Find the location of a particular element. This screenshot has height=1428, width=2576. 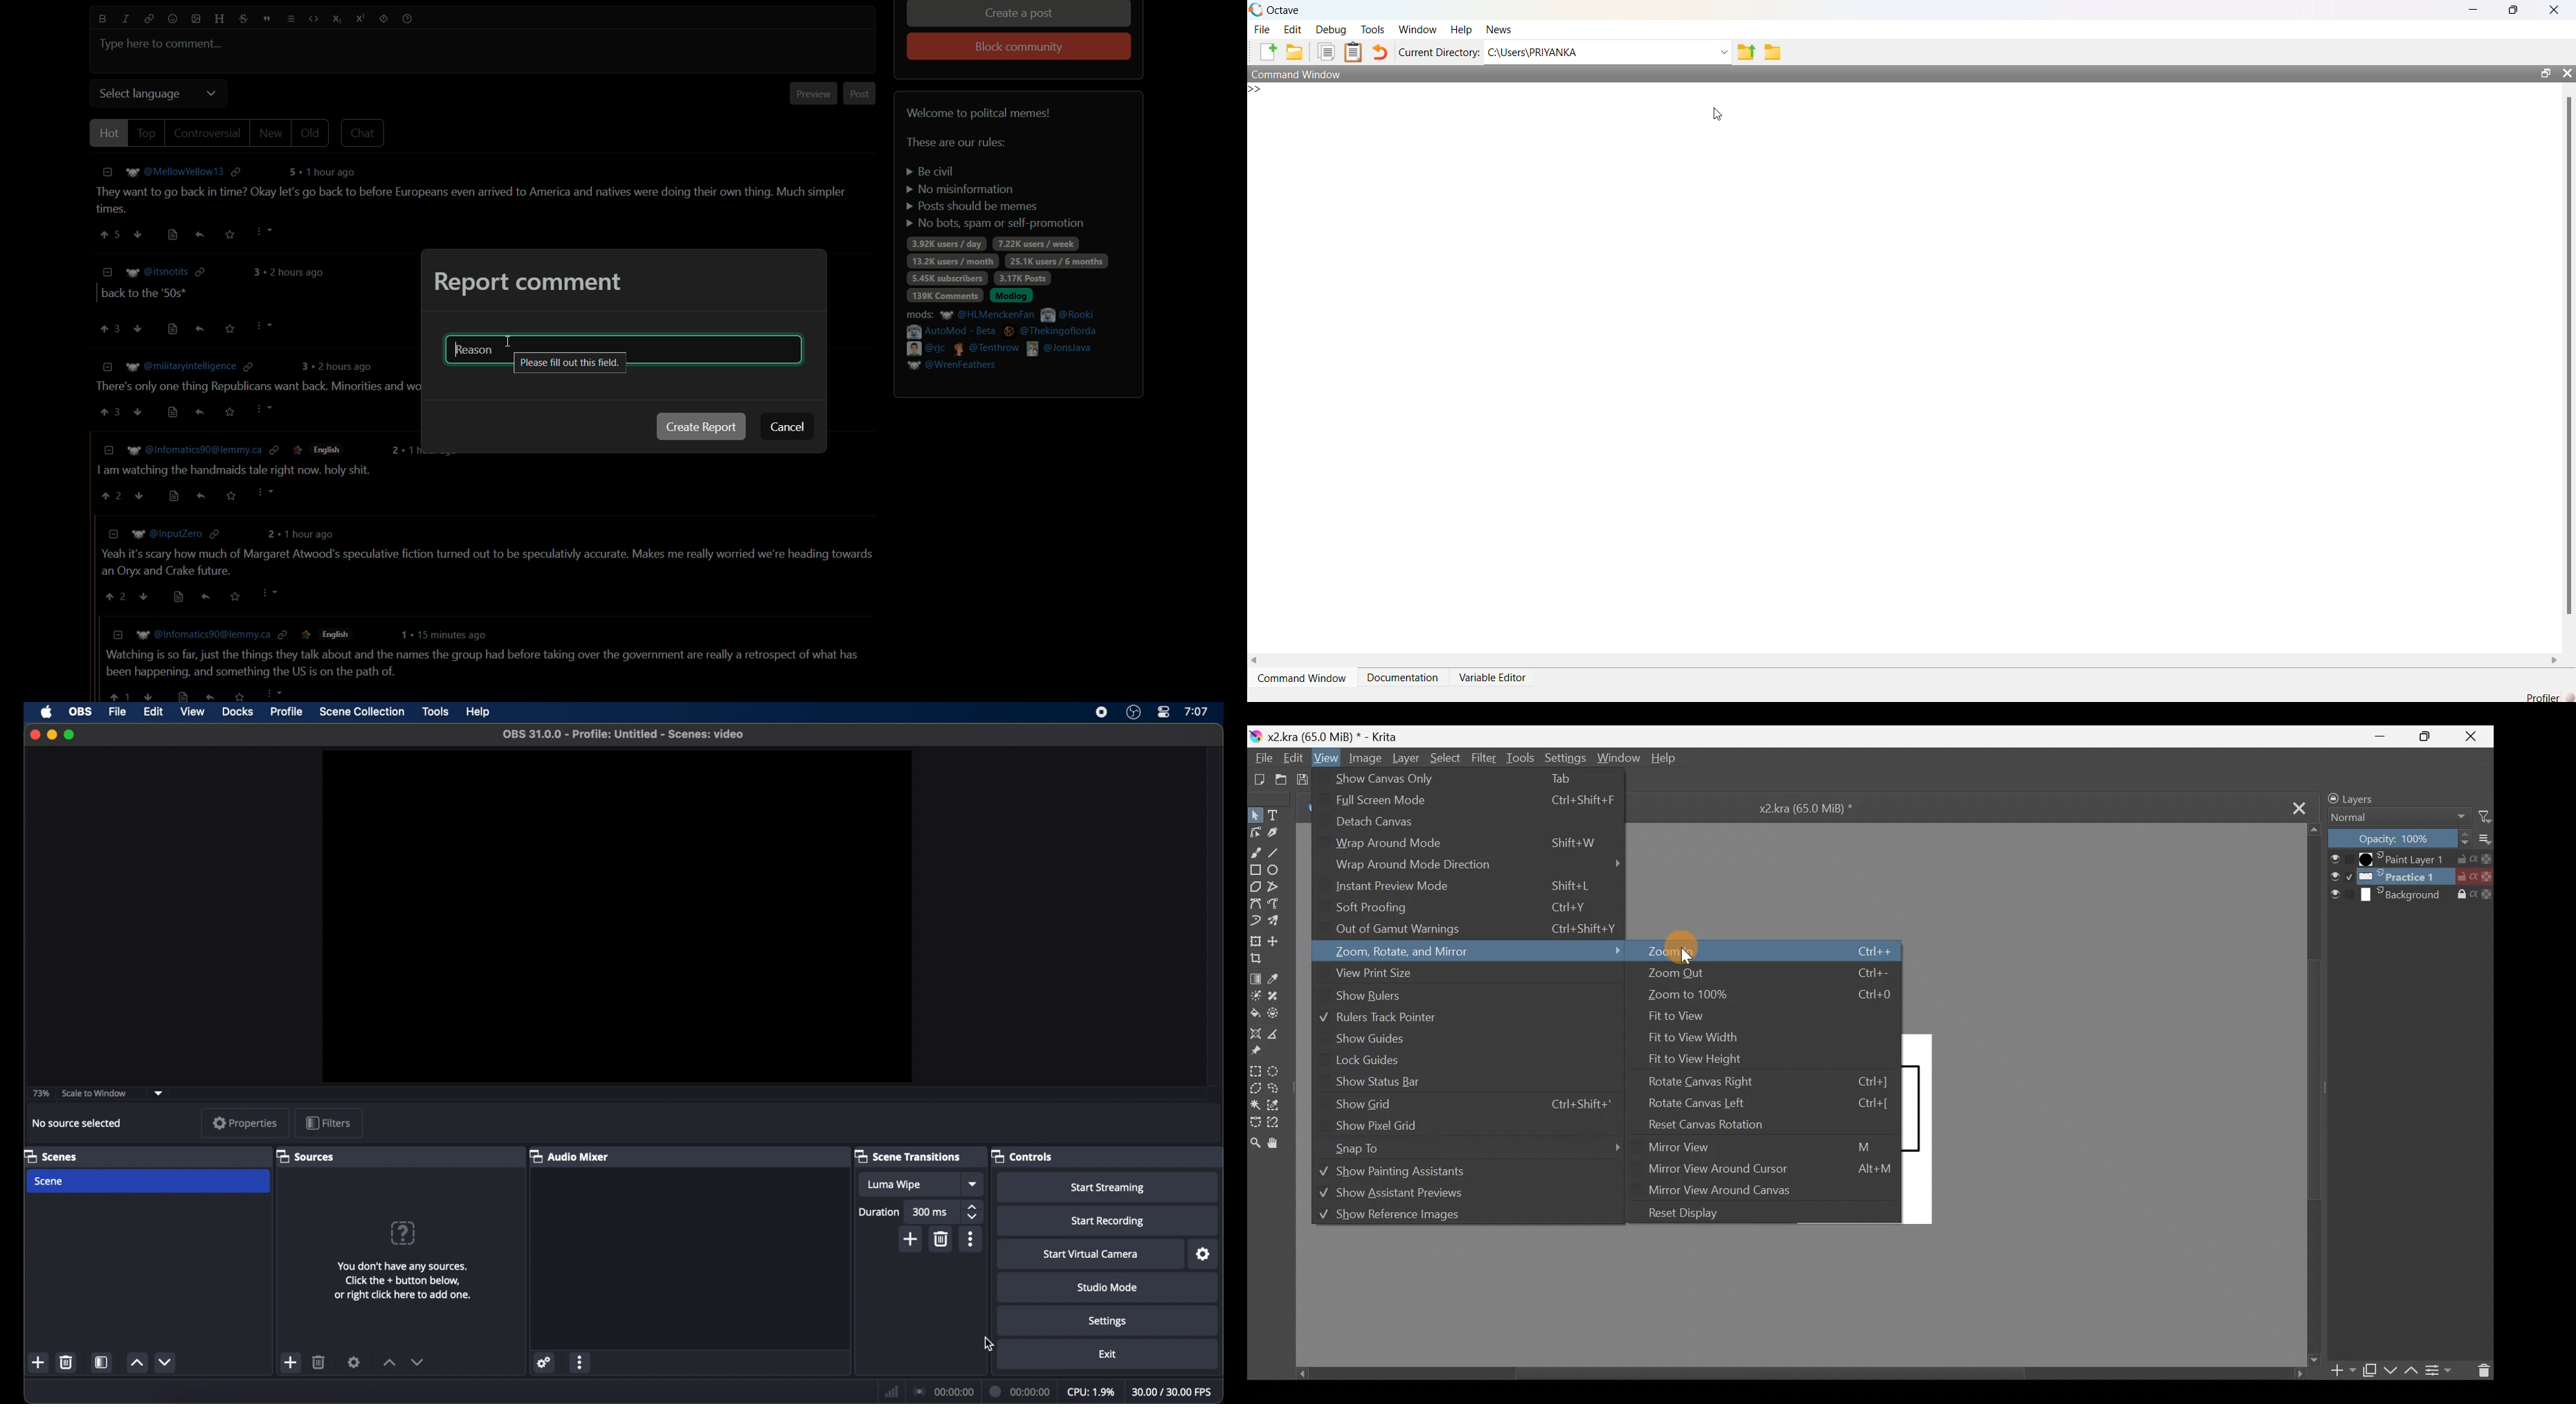

hot is located at coordinates (110, 133).